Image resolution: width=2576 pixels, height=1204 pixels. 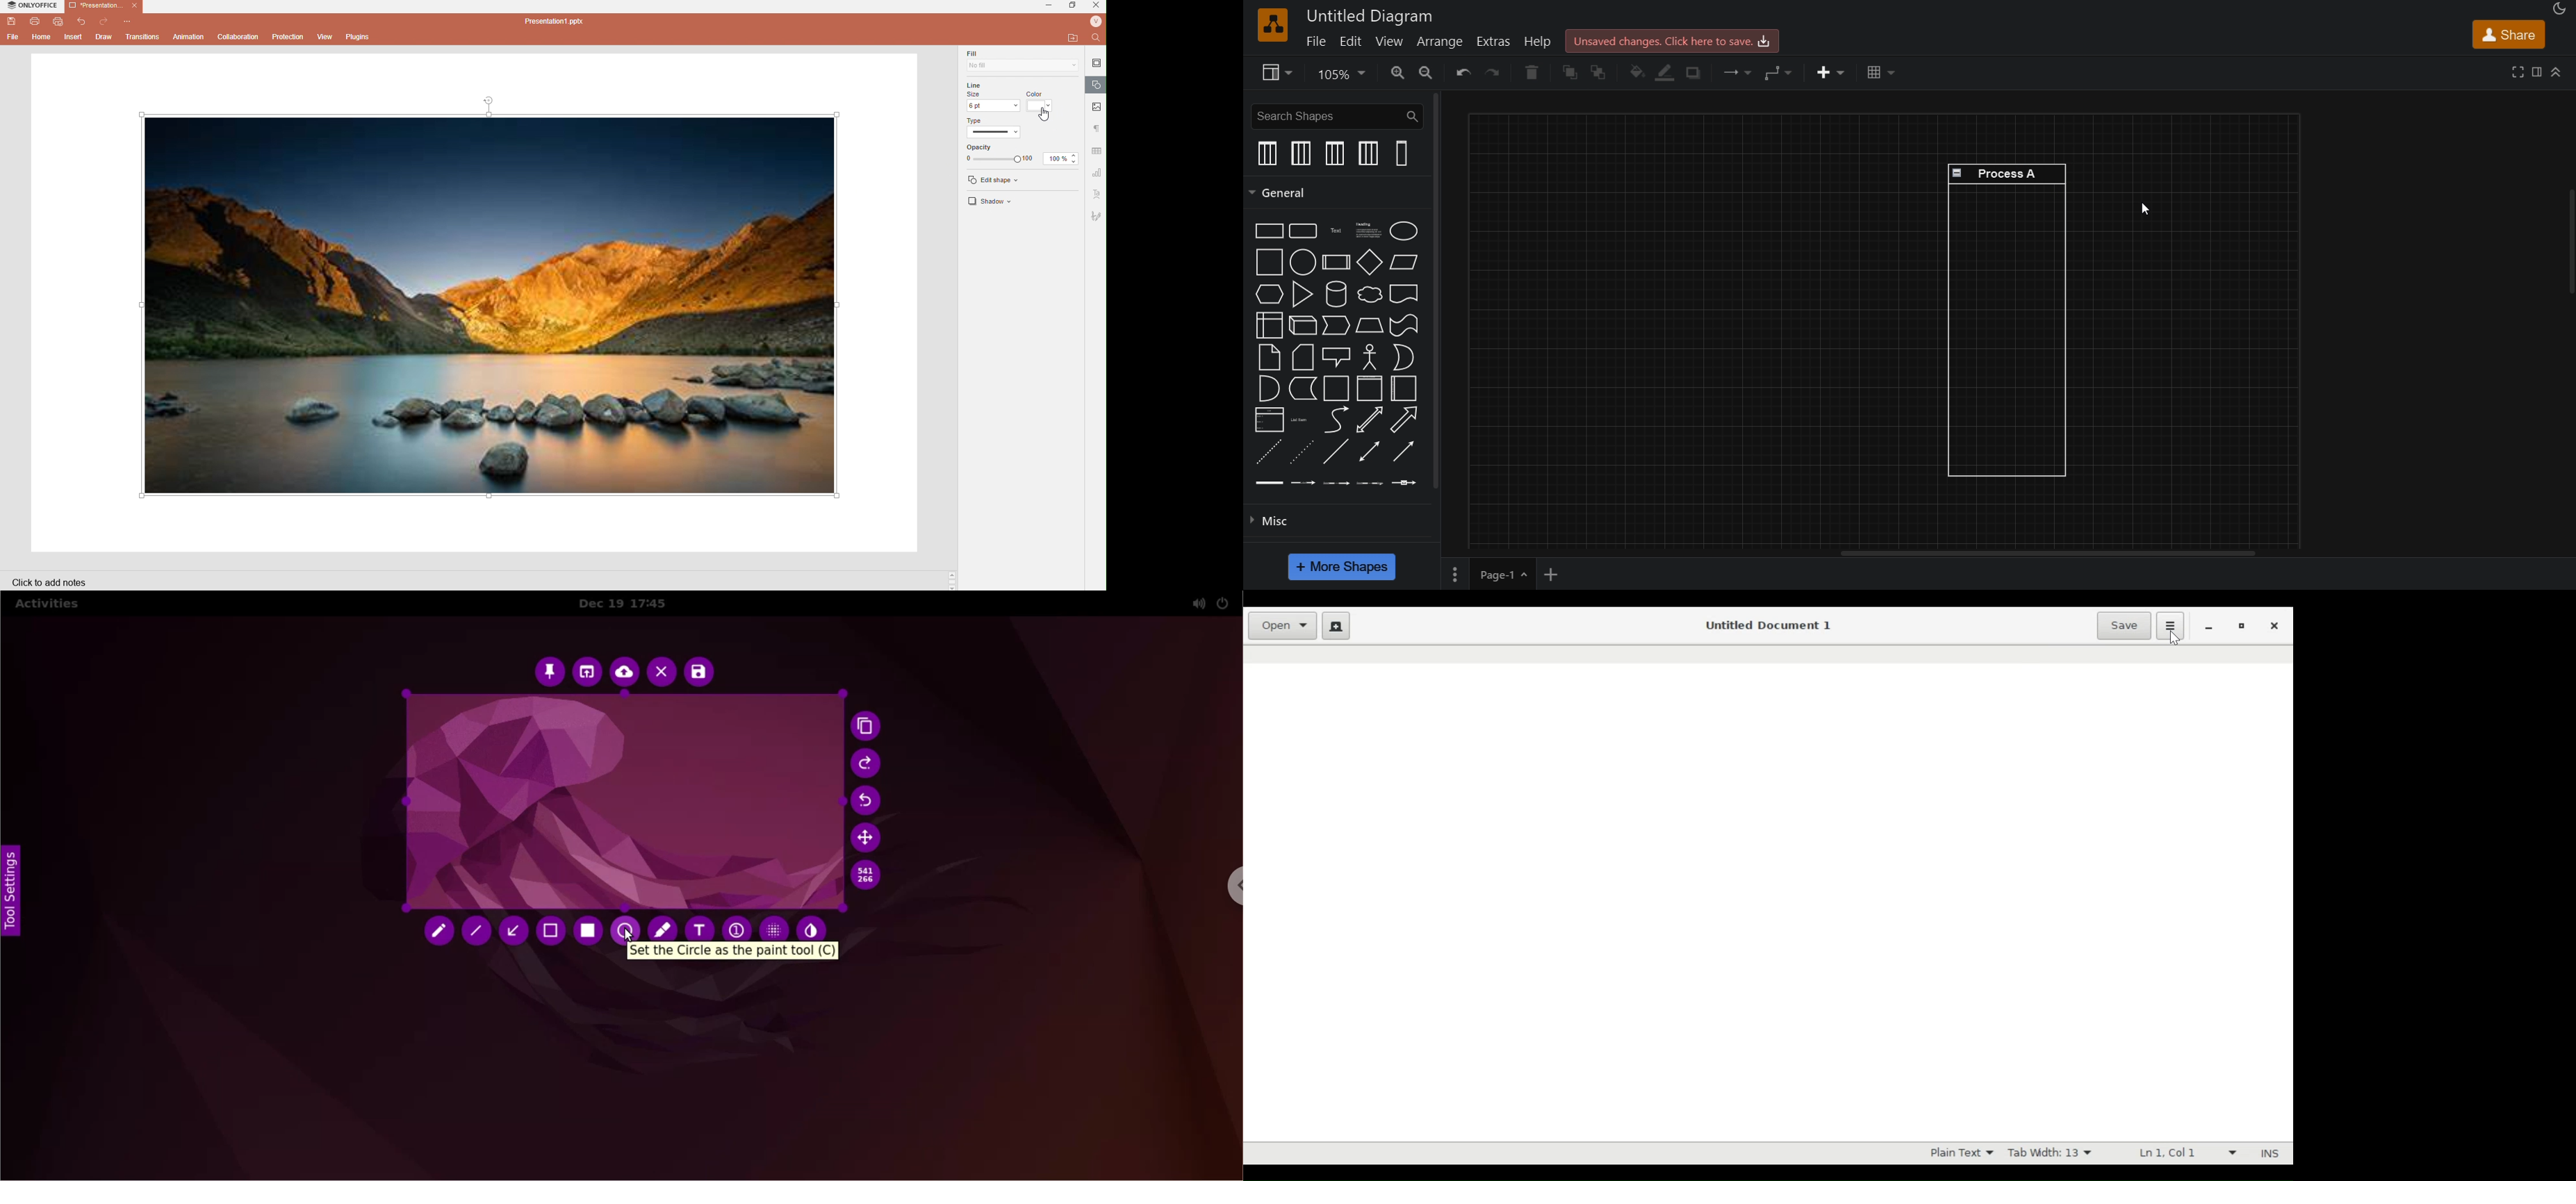 I want to click on Cursor, so click(x=1045, y=114).